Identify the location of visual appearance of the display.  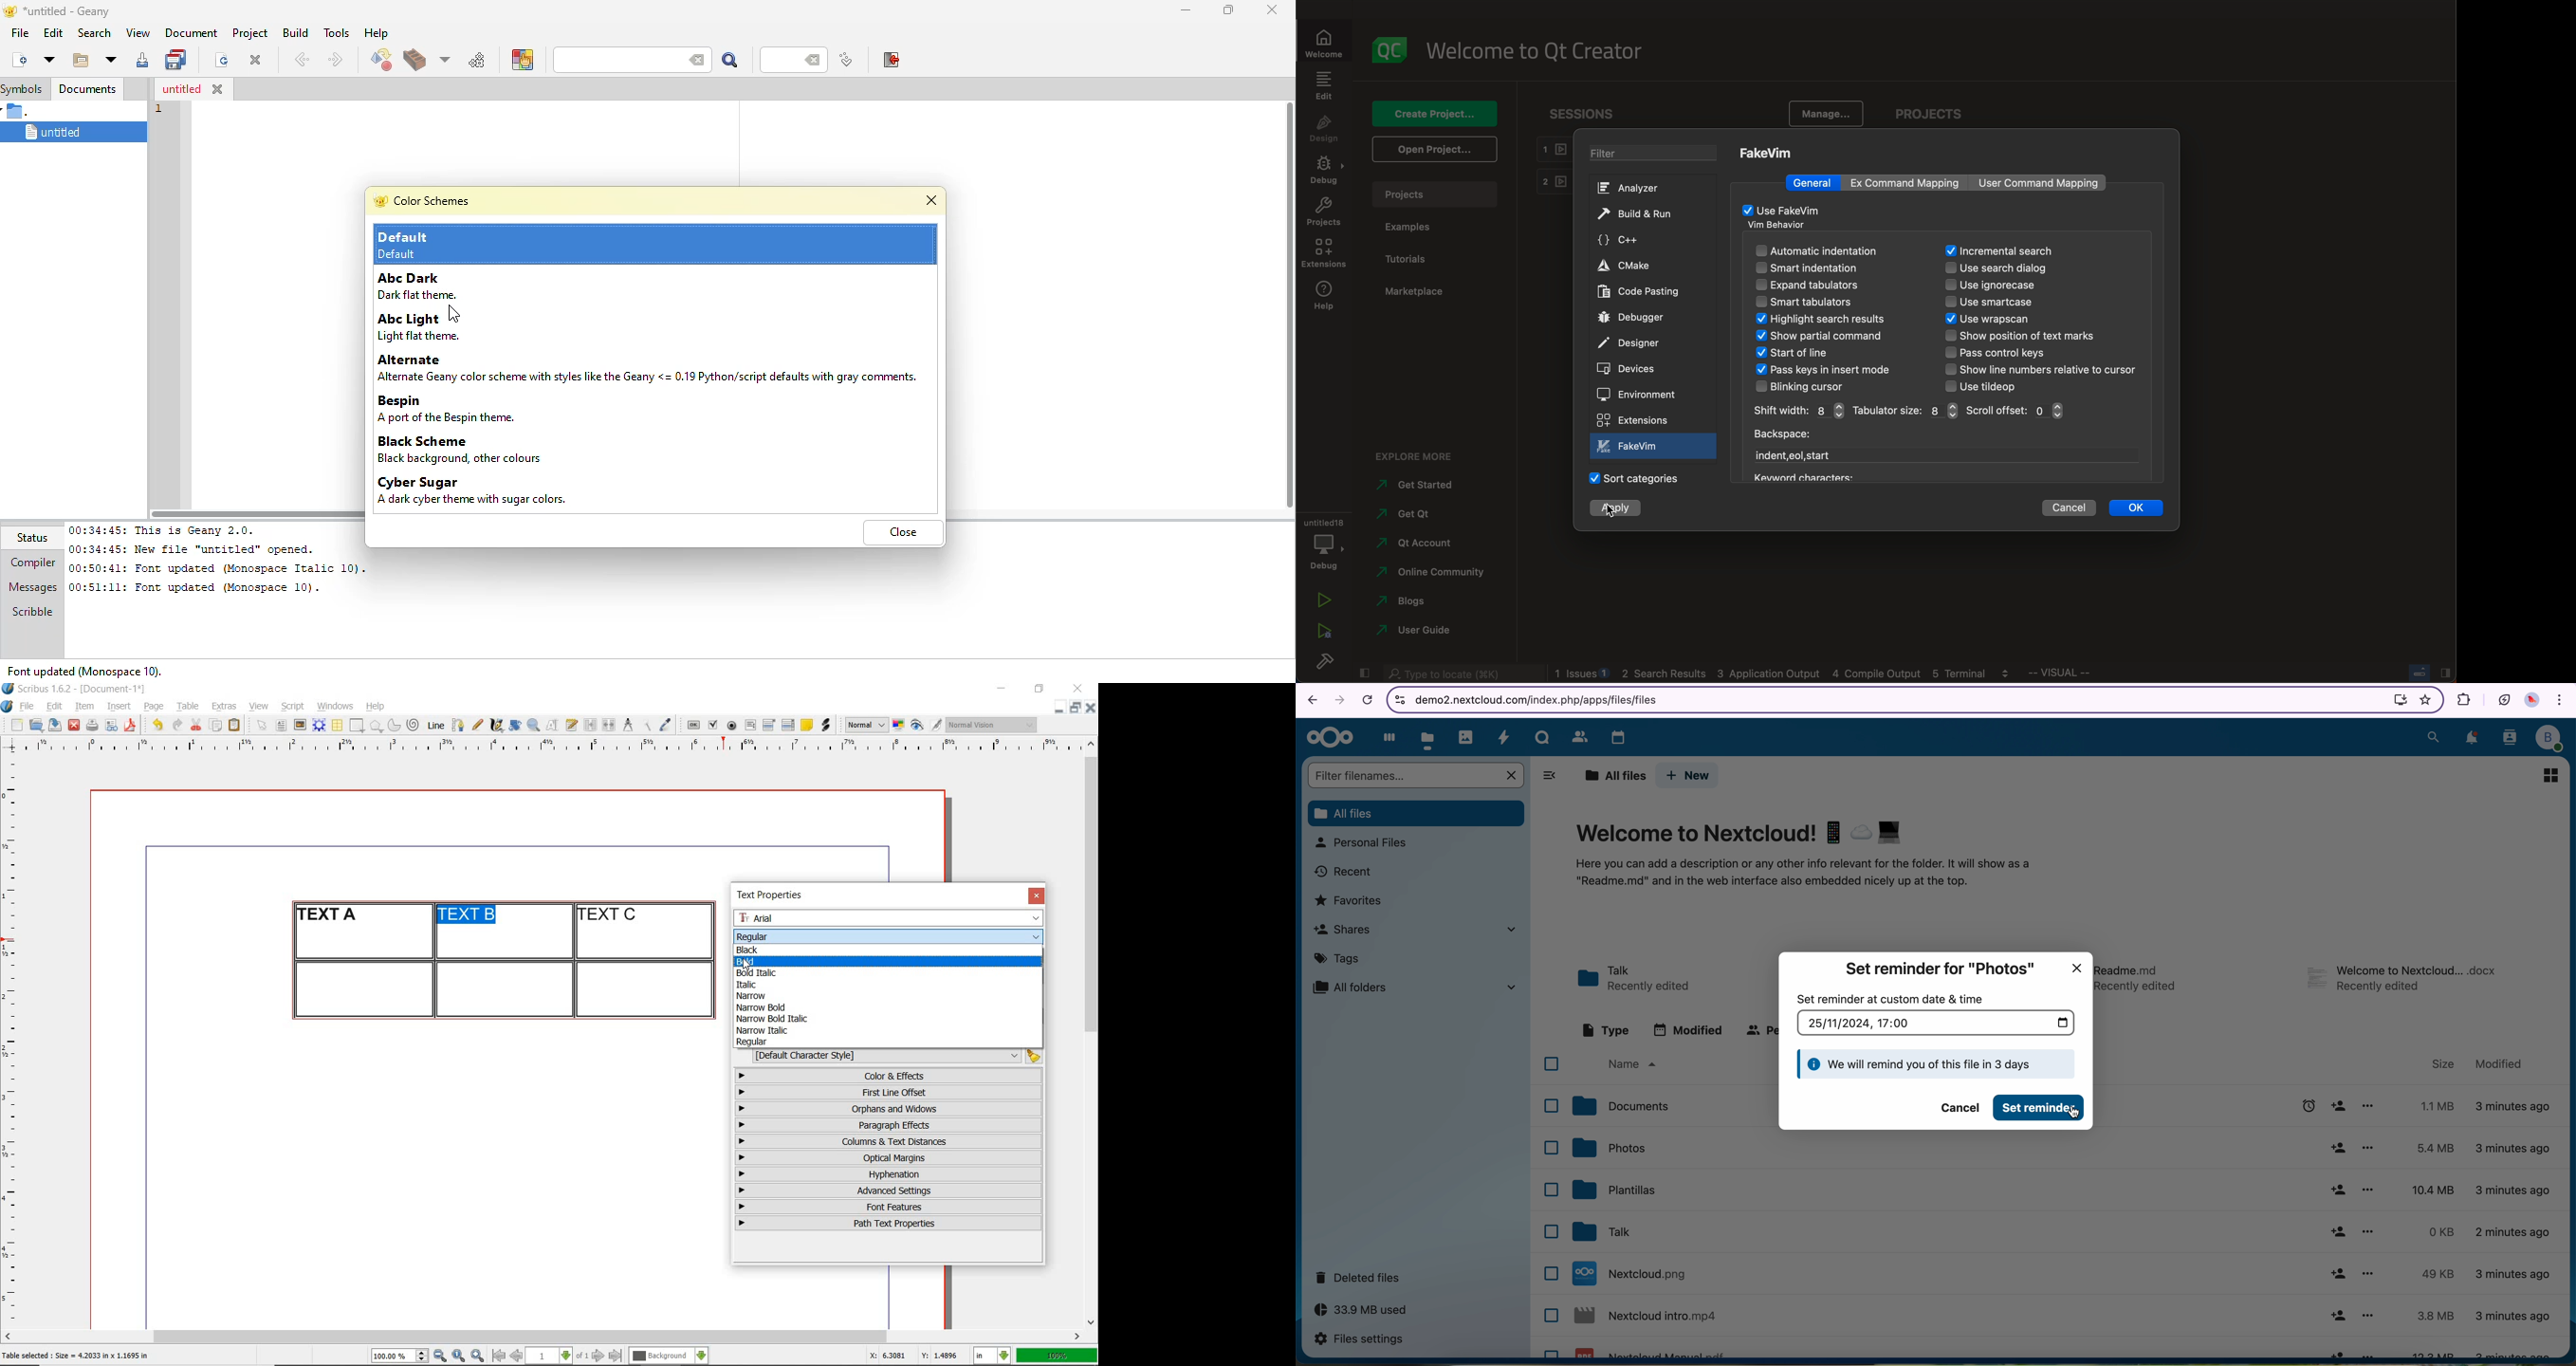
(993, 725).